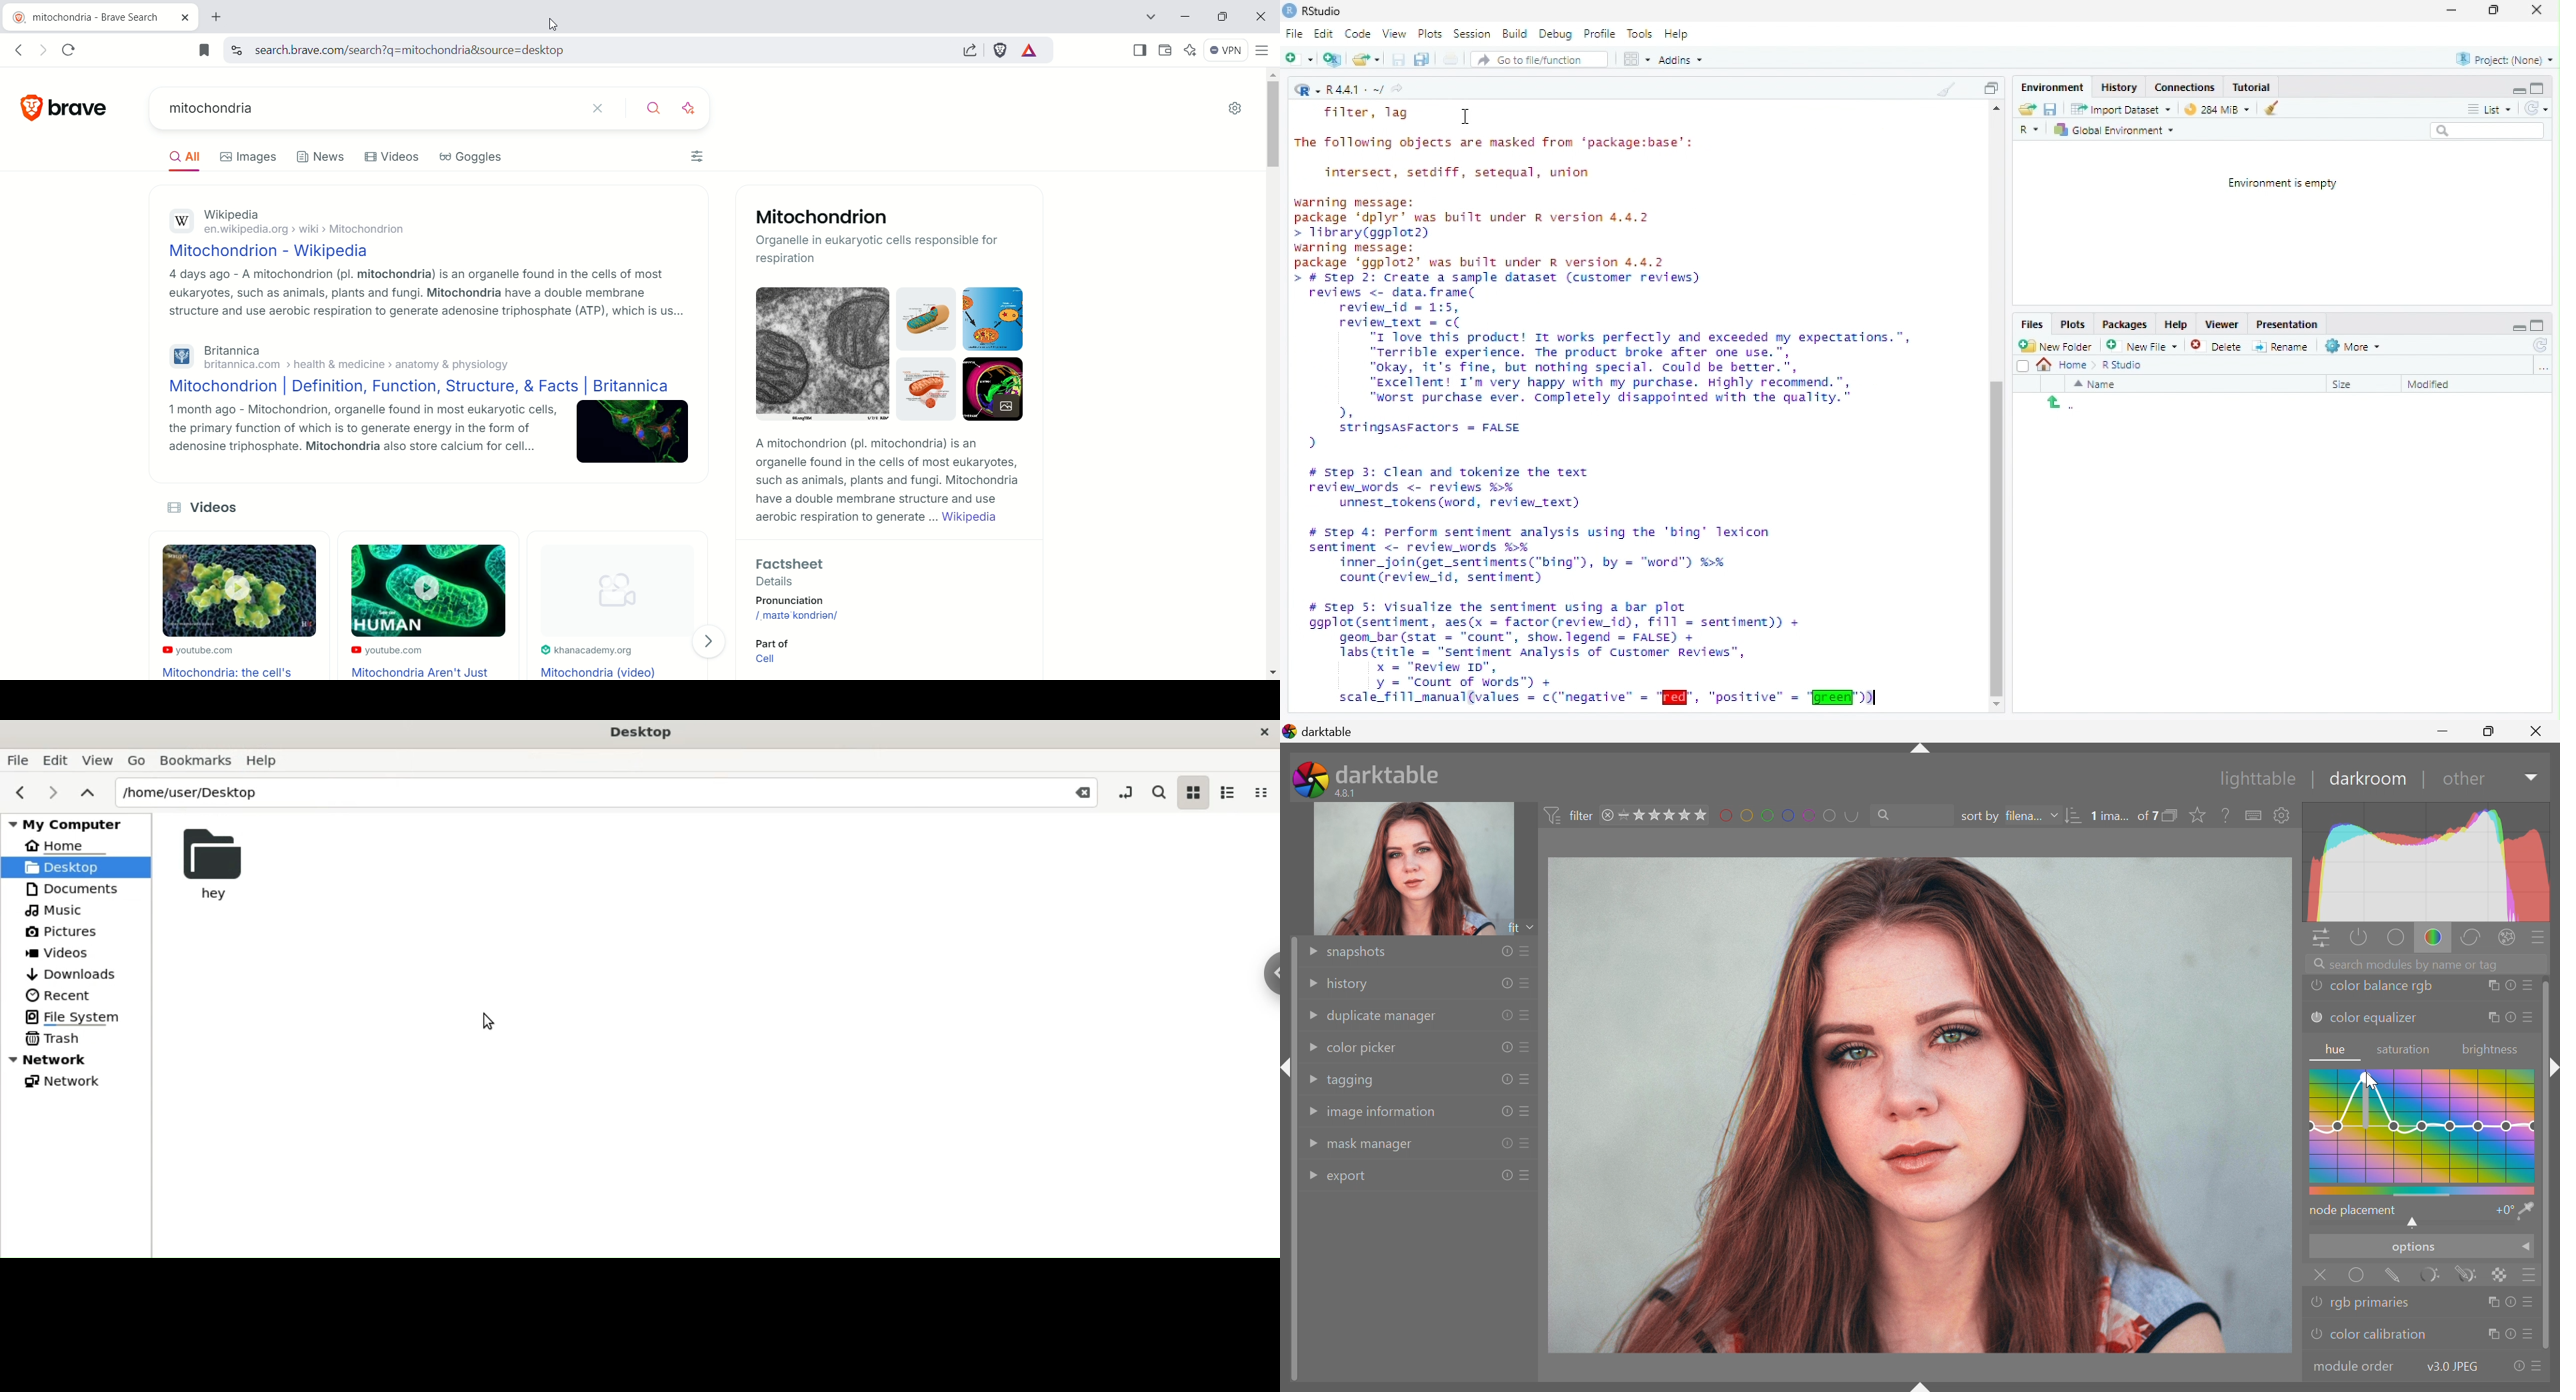  Describe the element at coordinates (1311, 1173) in the screenshot. I see `Drop Down` at that location.